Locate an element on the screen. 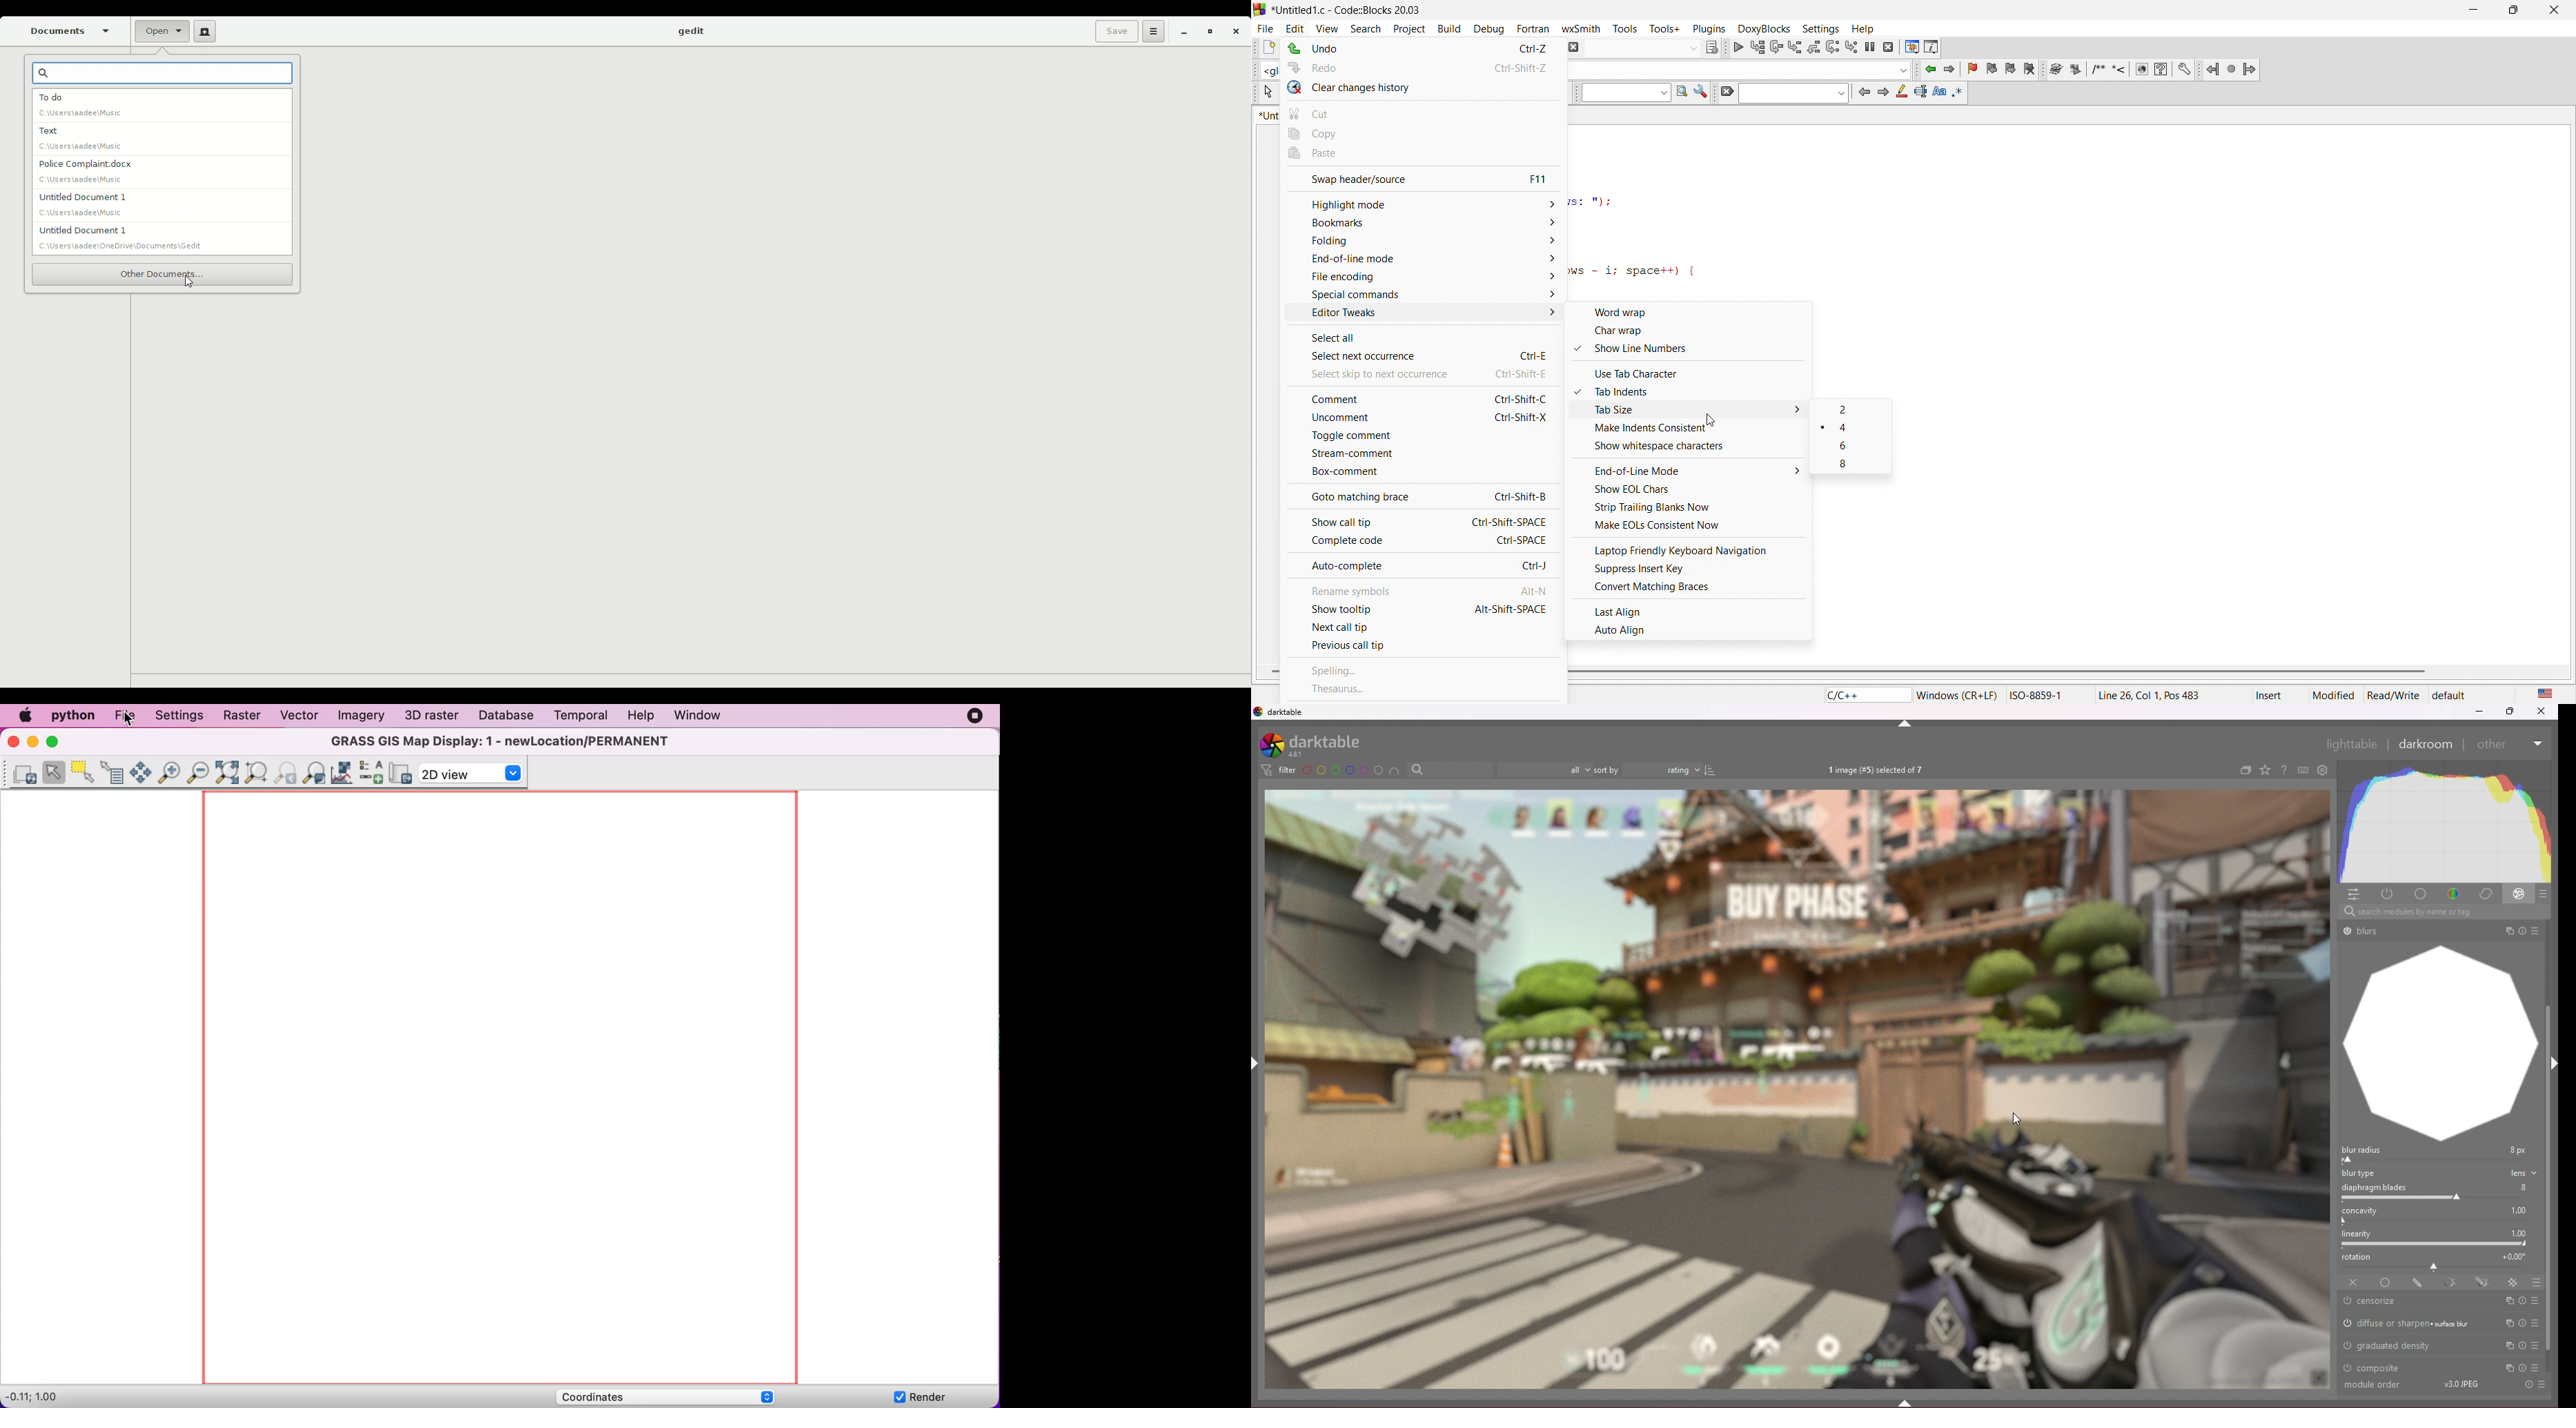 This screenshot has height=1428, width=2576. edit  is located at coordinates (1299, 25).